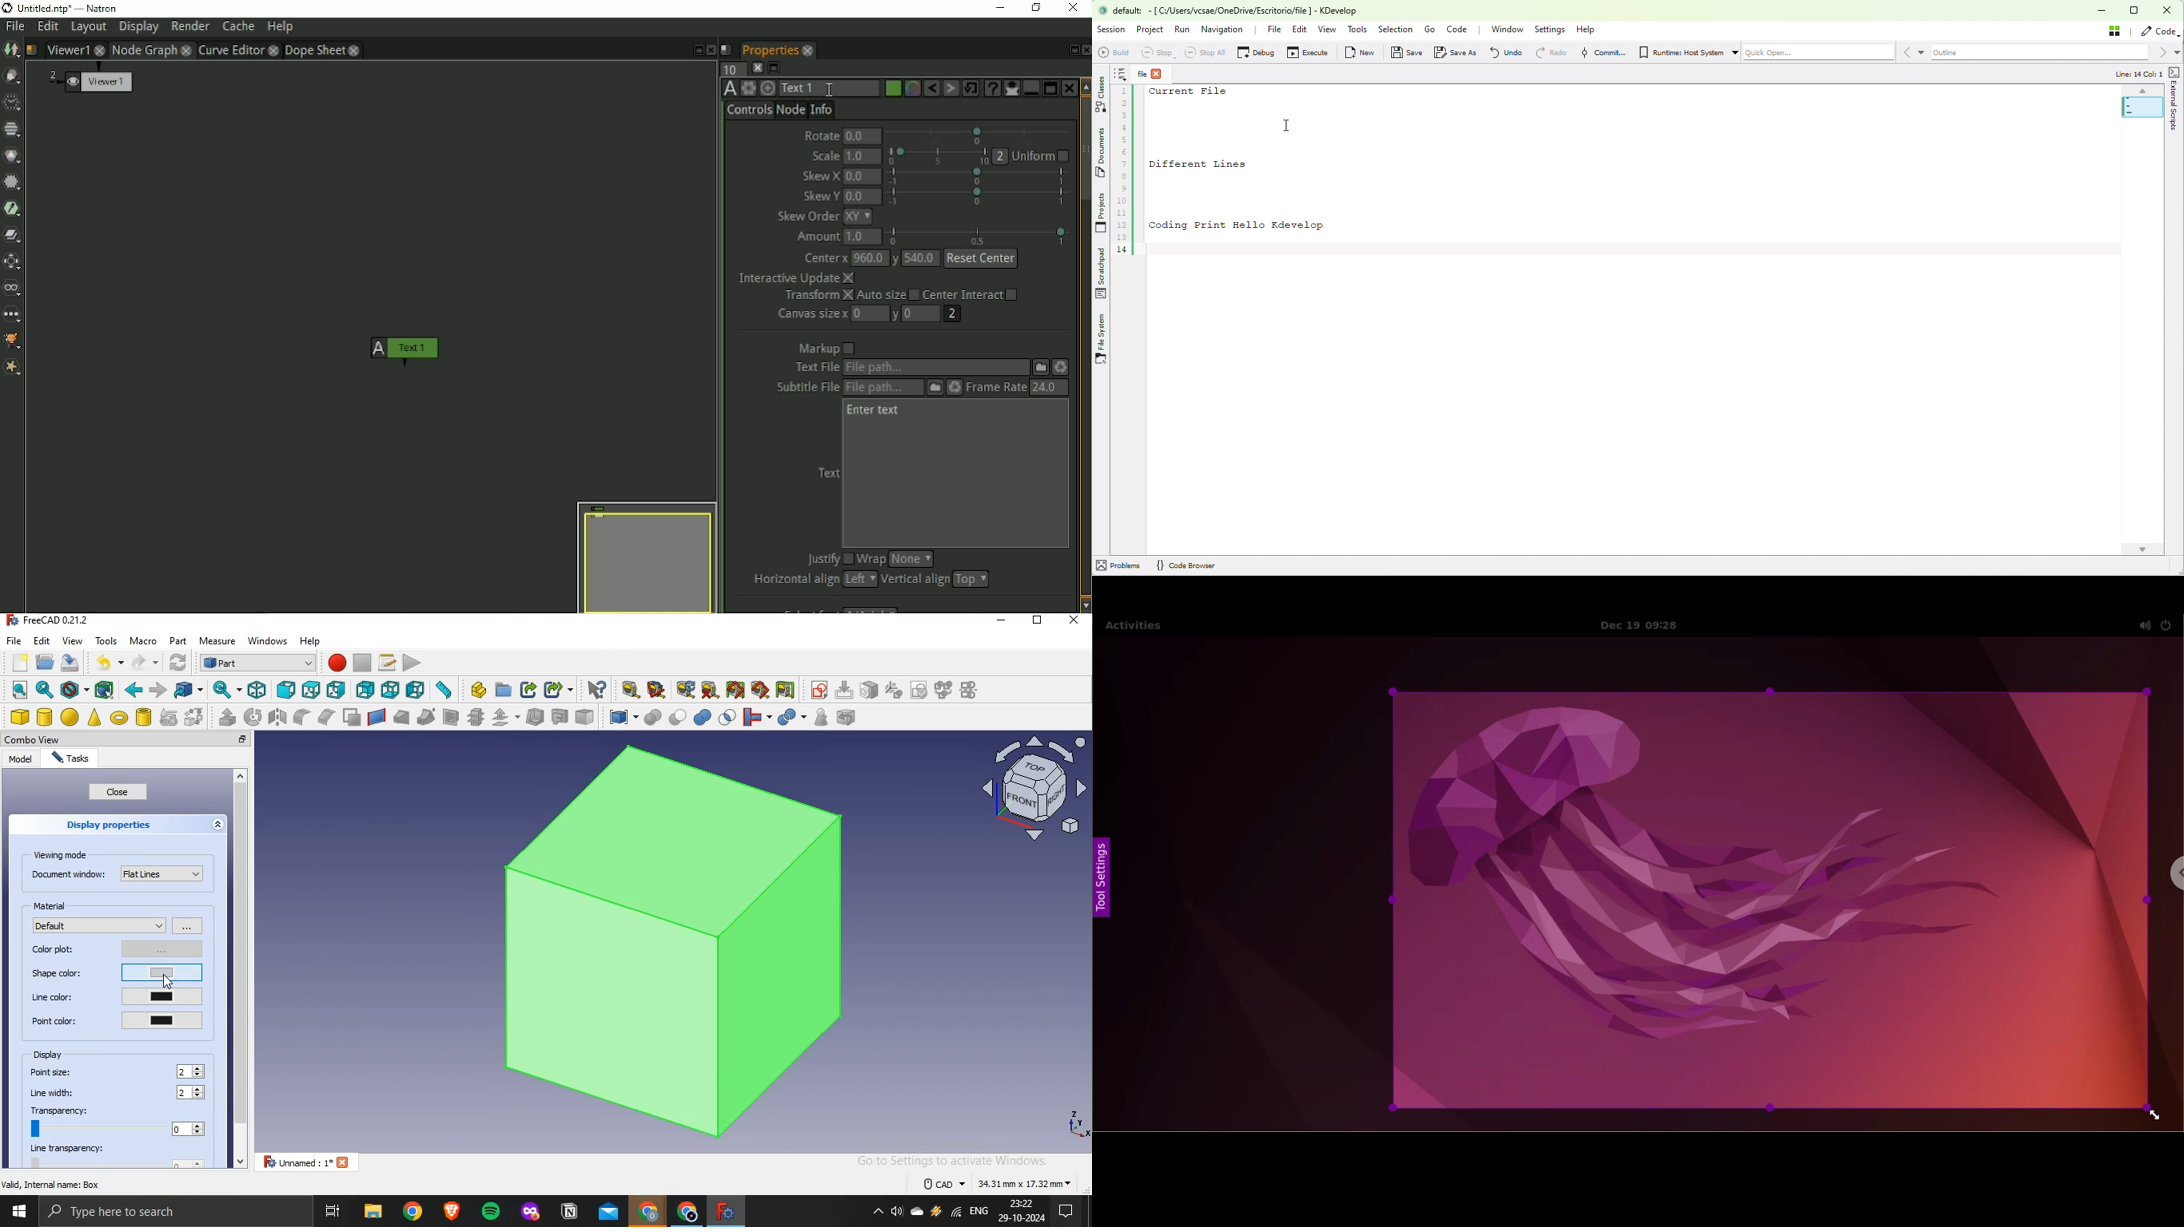 This screenshot has width=2184, height=1232. What do you see at coordinates (1037, 622) in the screenshot?
I see `restore down` at bounding box center [1037, 622].